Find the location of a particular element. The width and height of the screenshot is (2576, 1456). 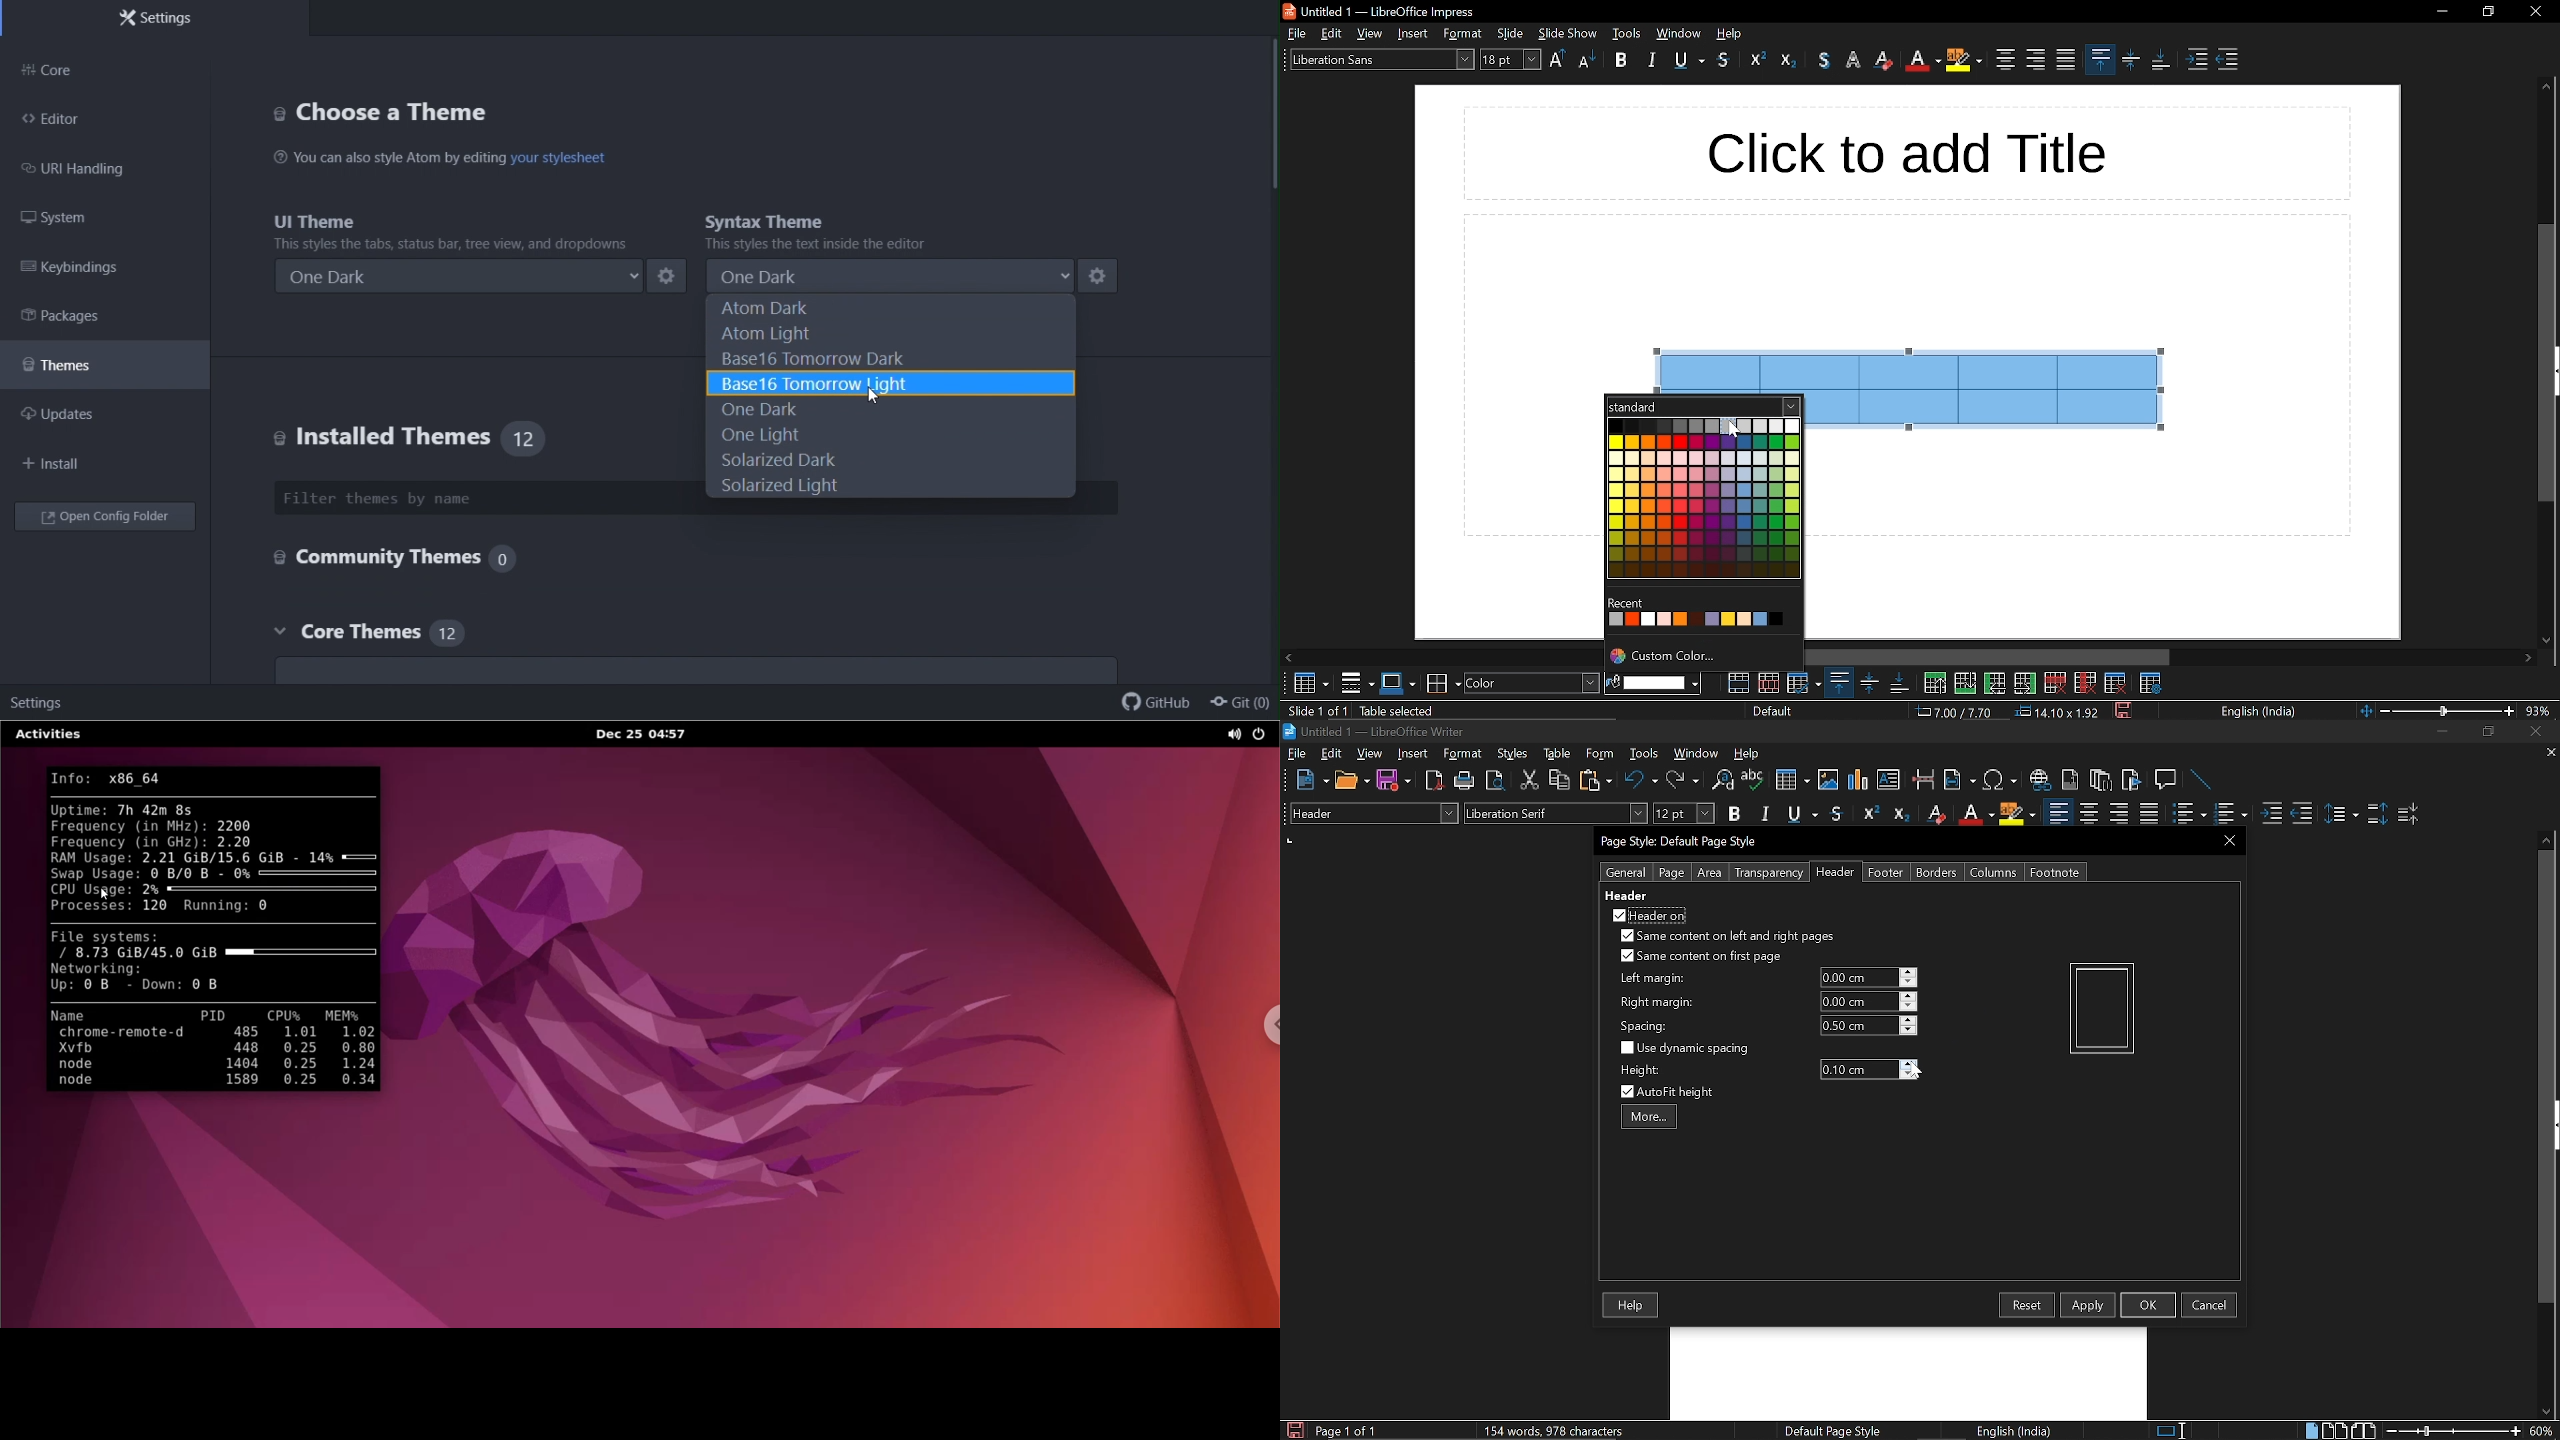

current spacing is located at coordinates (1858, 1025).